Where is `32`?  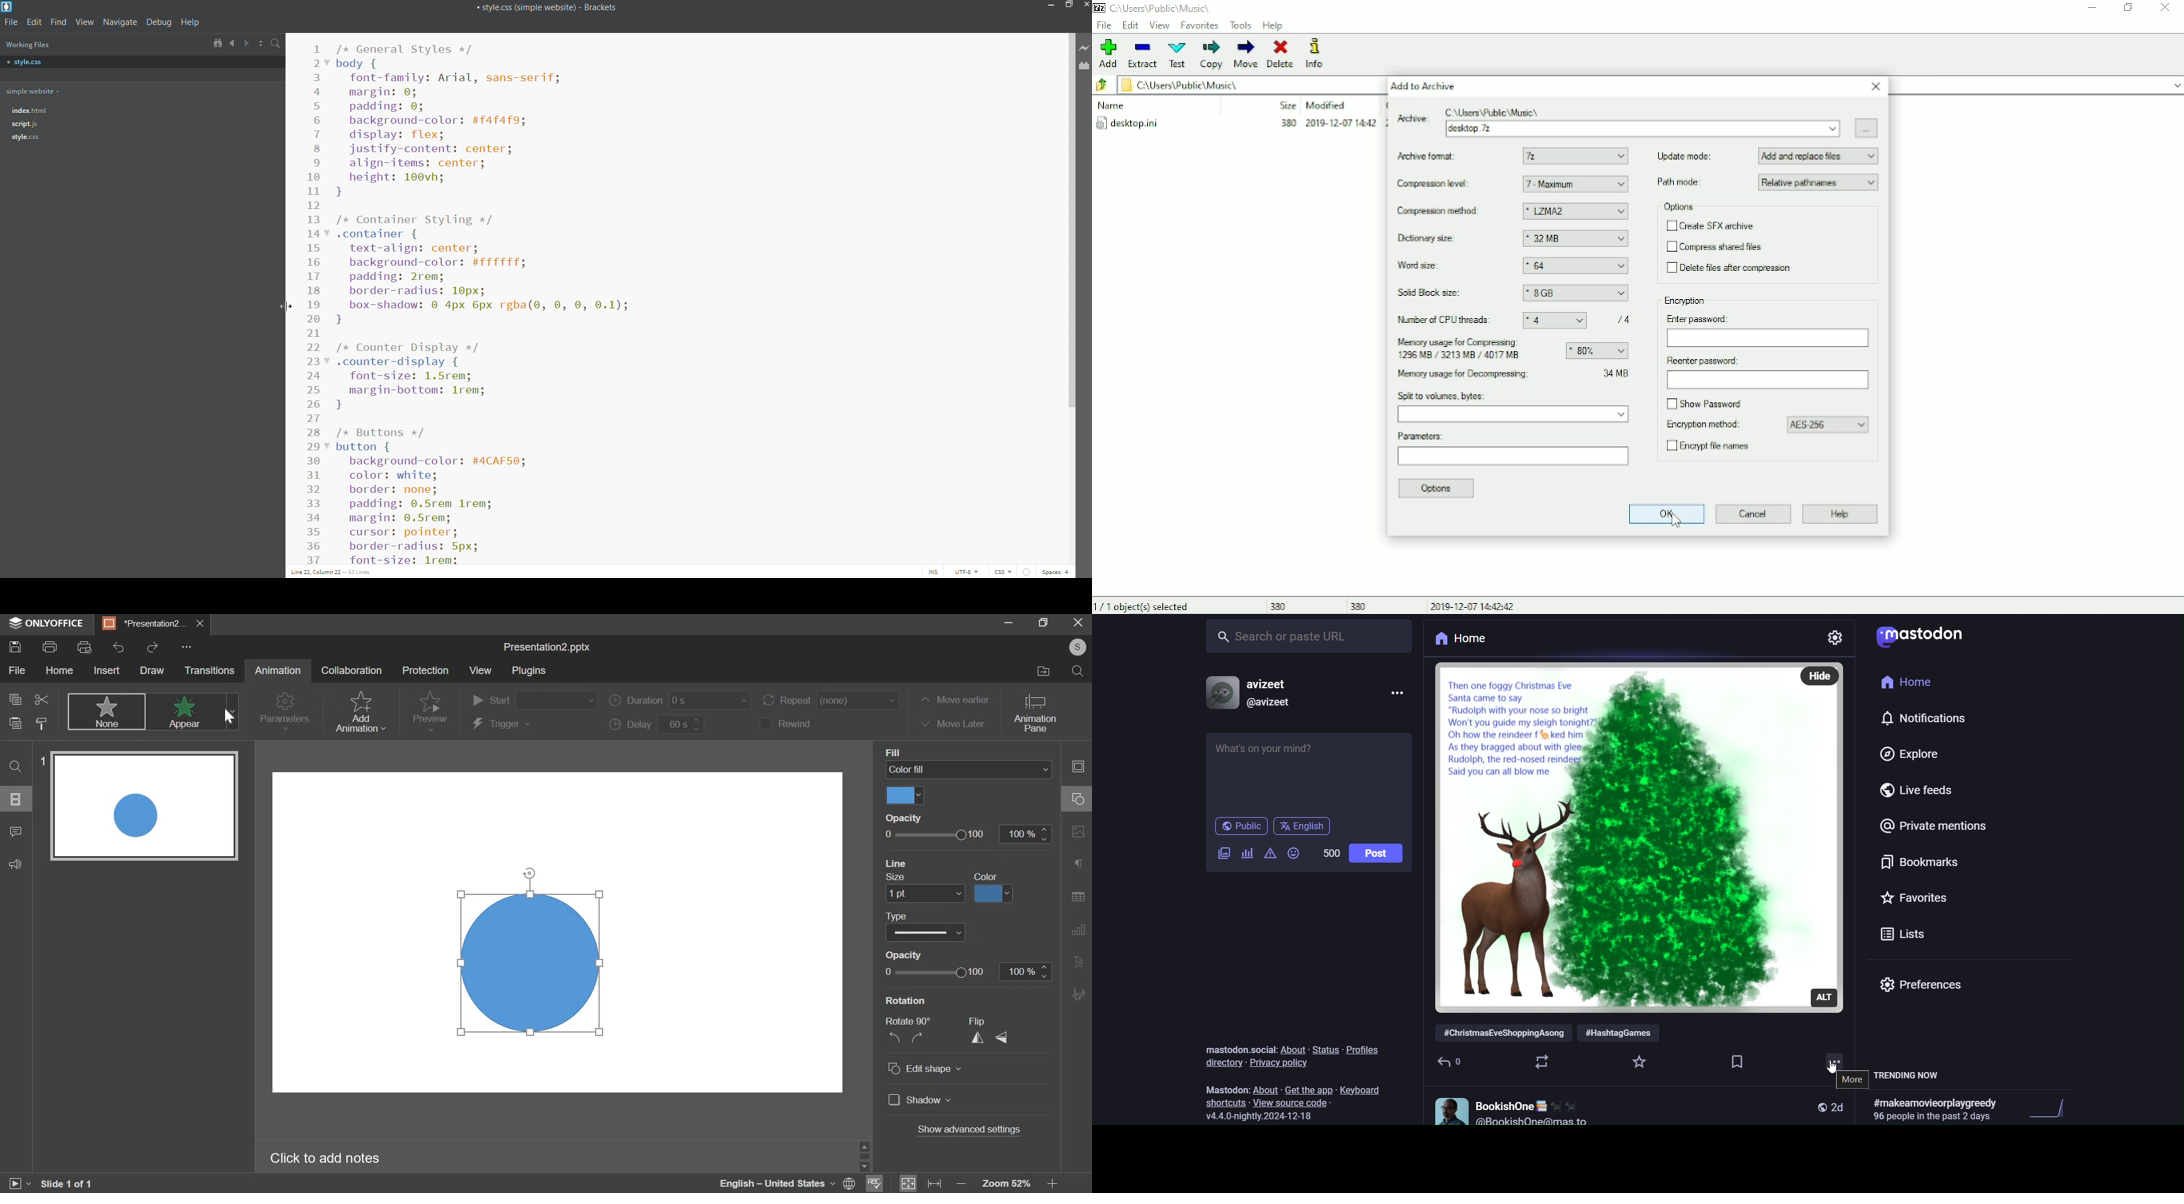
32 is located at coordinates (1576, 266).